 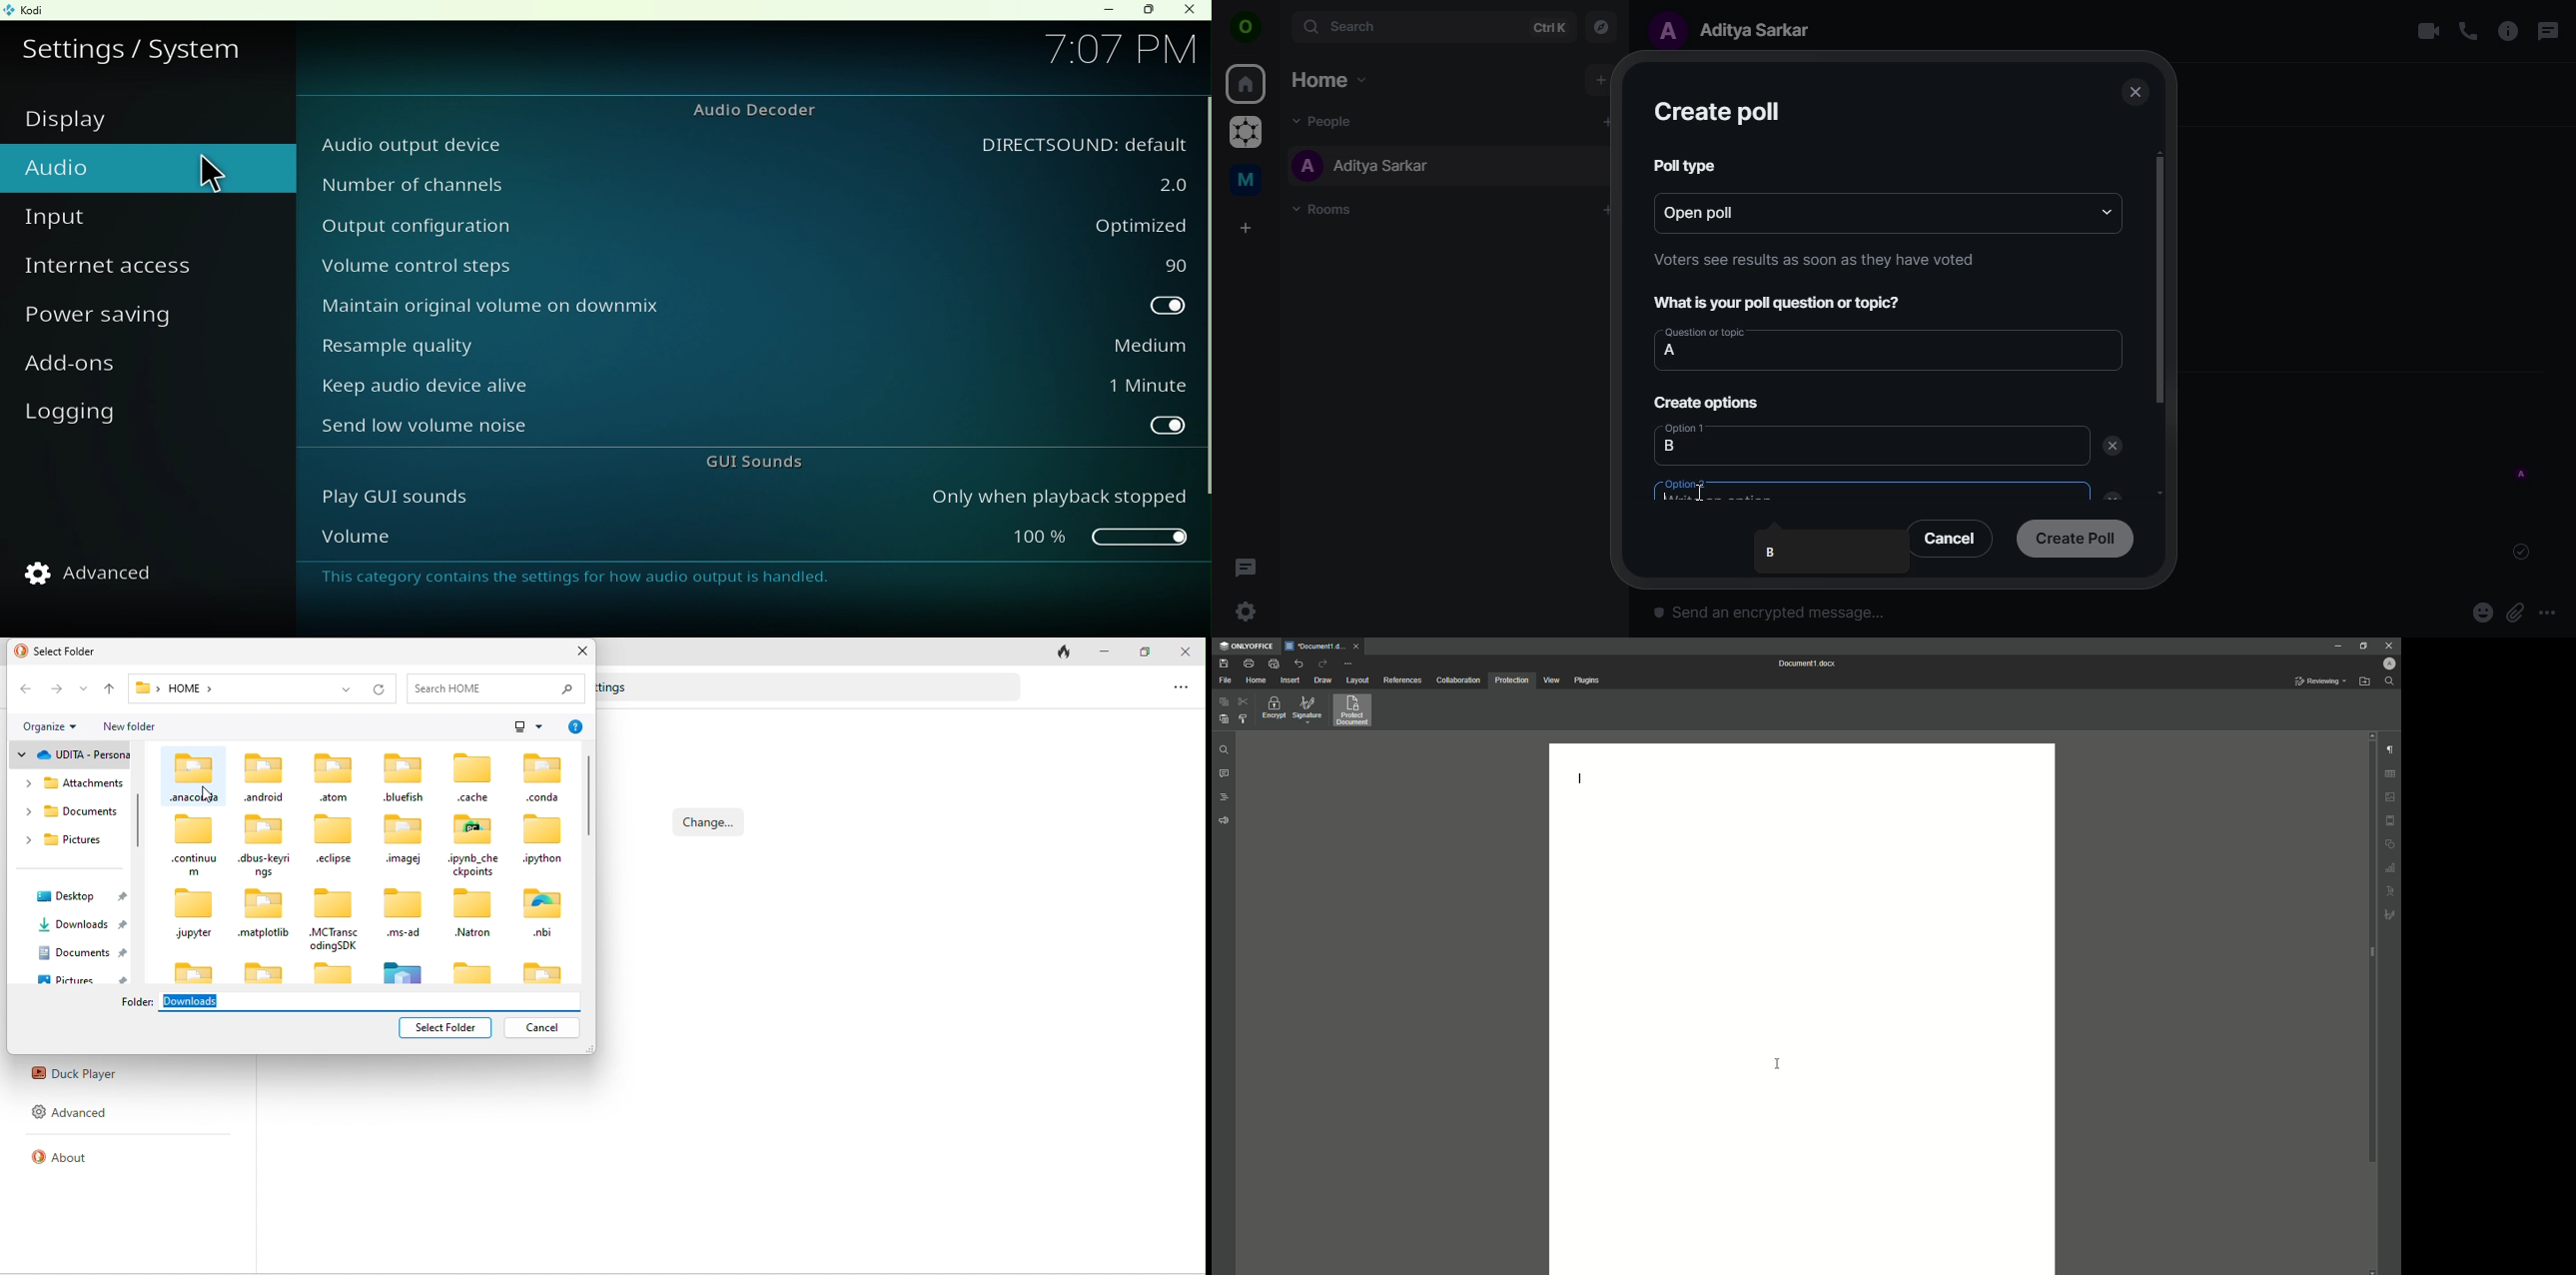 What do you see at coordinates (1356, 710) in the screenshot?
I see `Protect Document` at bounding box center [1356, 710].